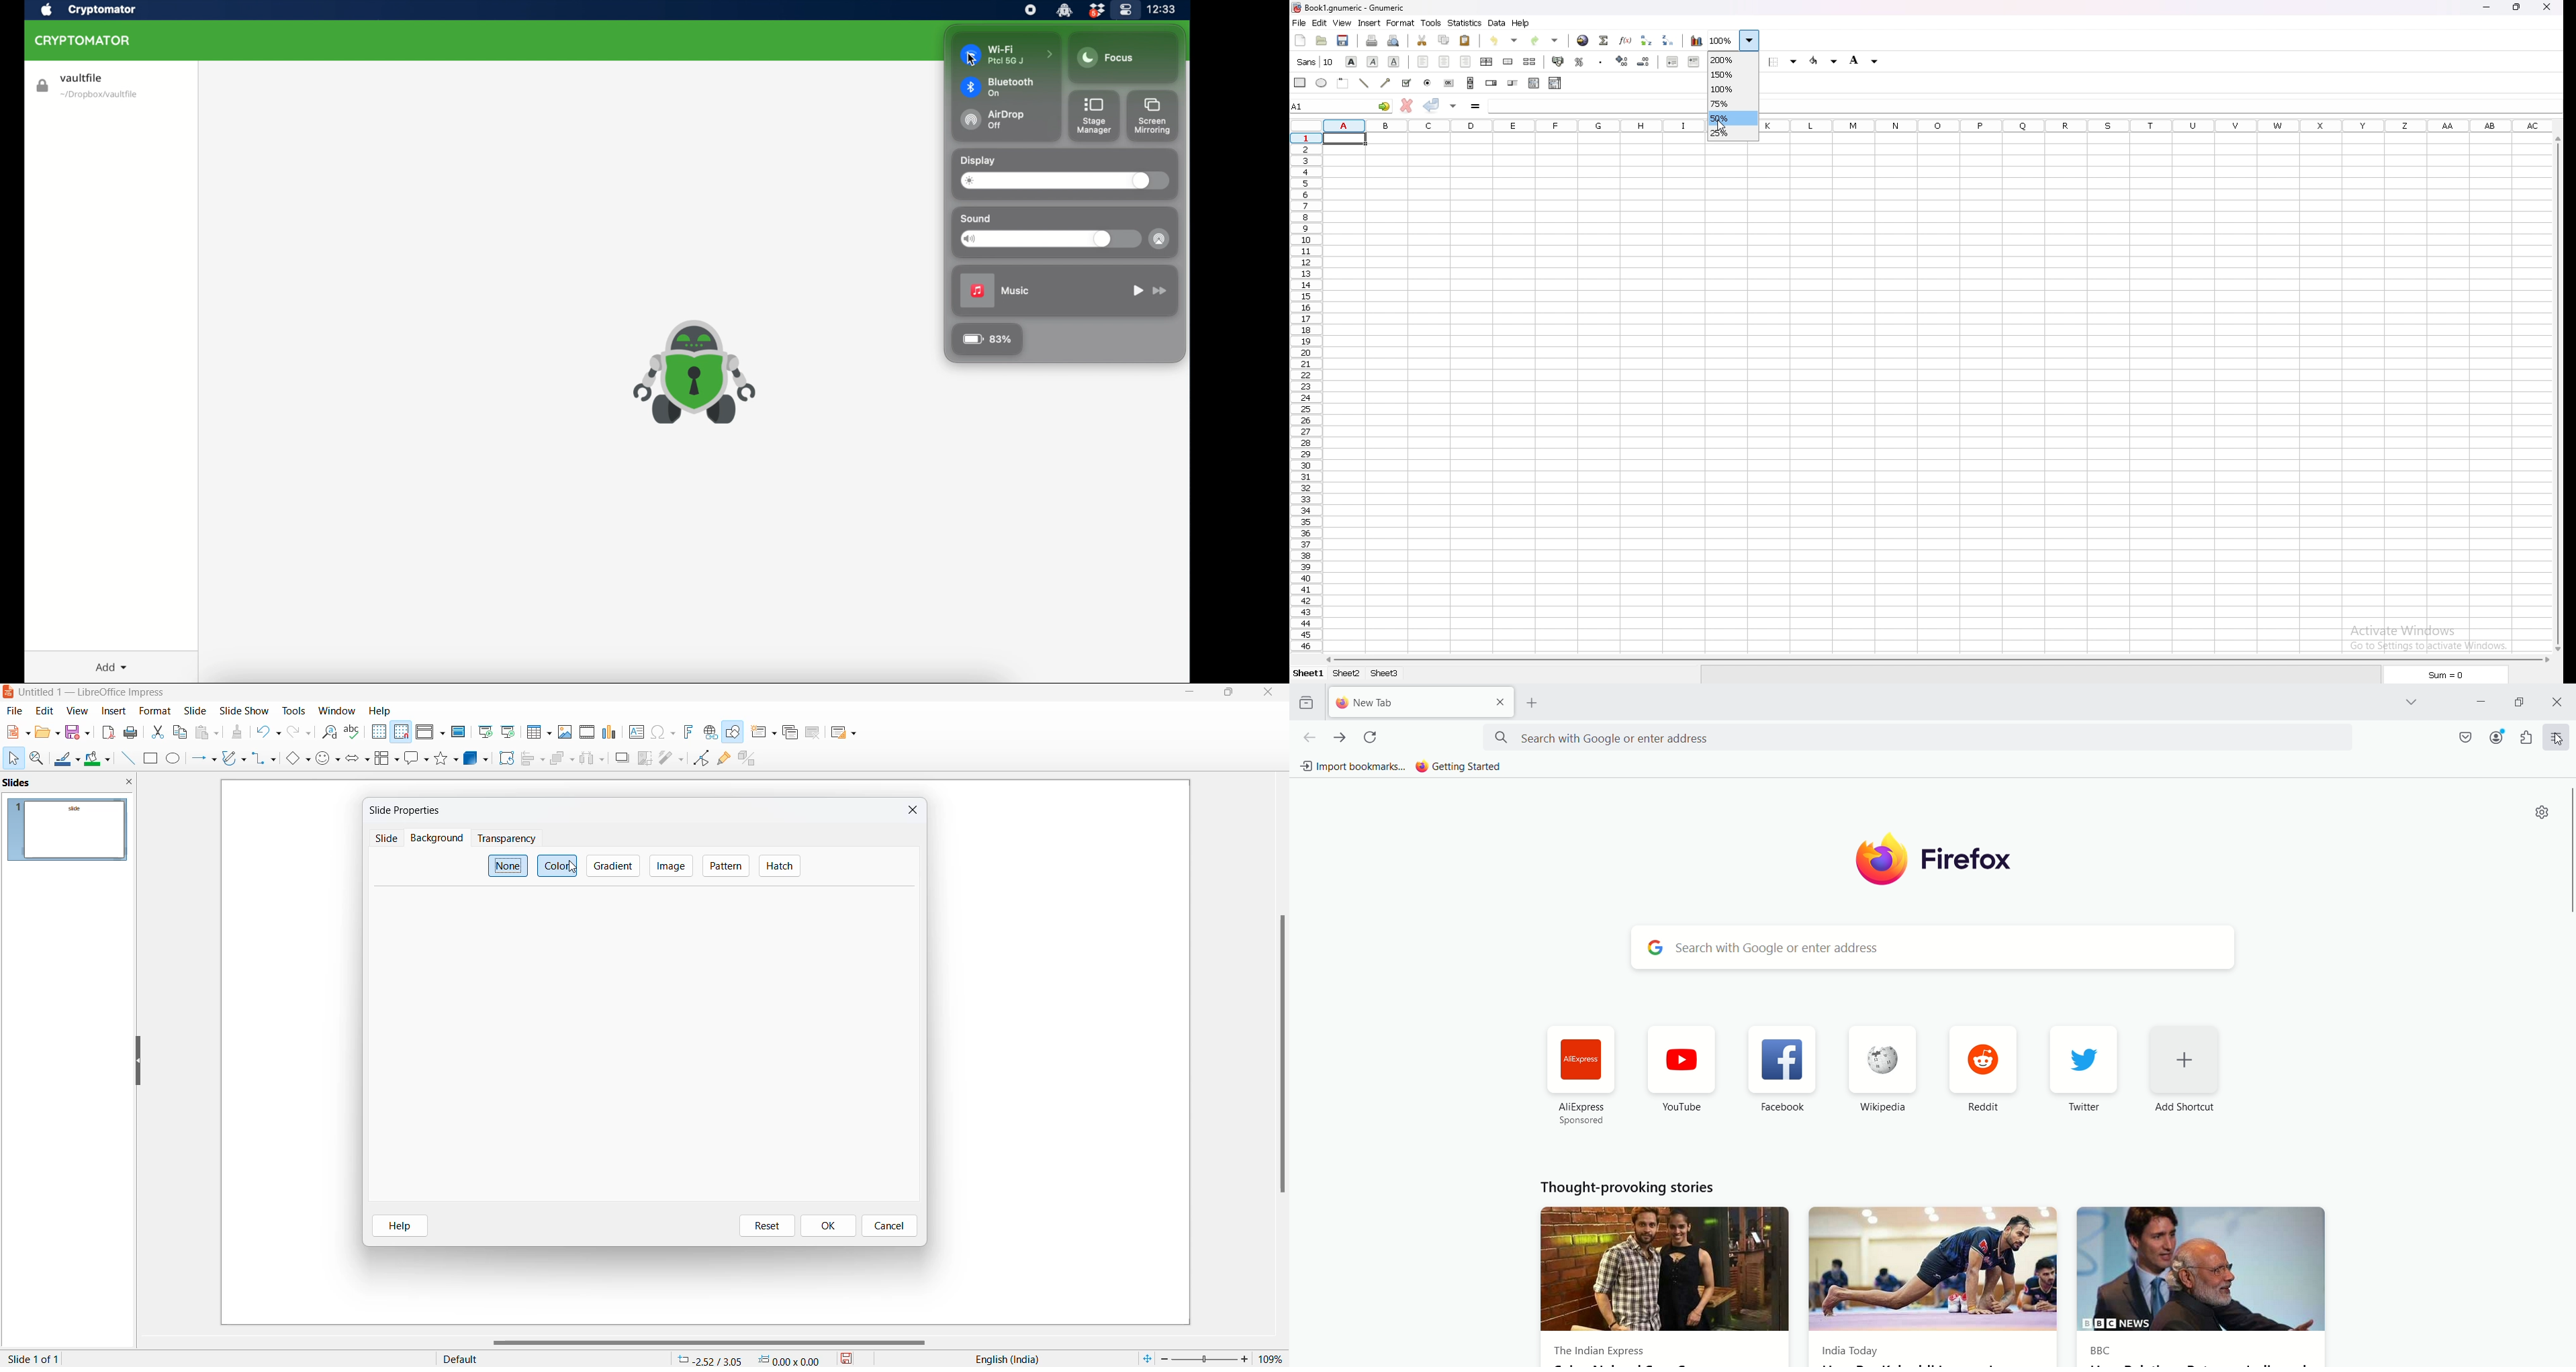 The width and height of the screenshot is (2576, 1372). I want to click on rectangle , so click(150, 758).